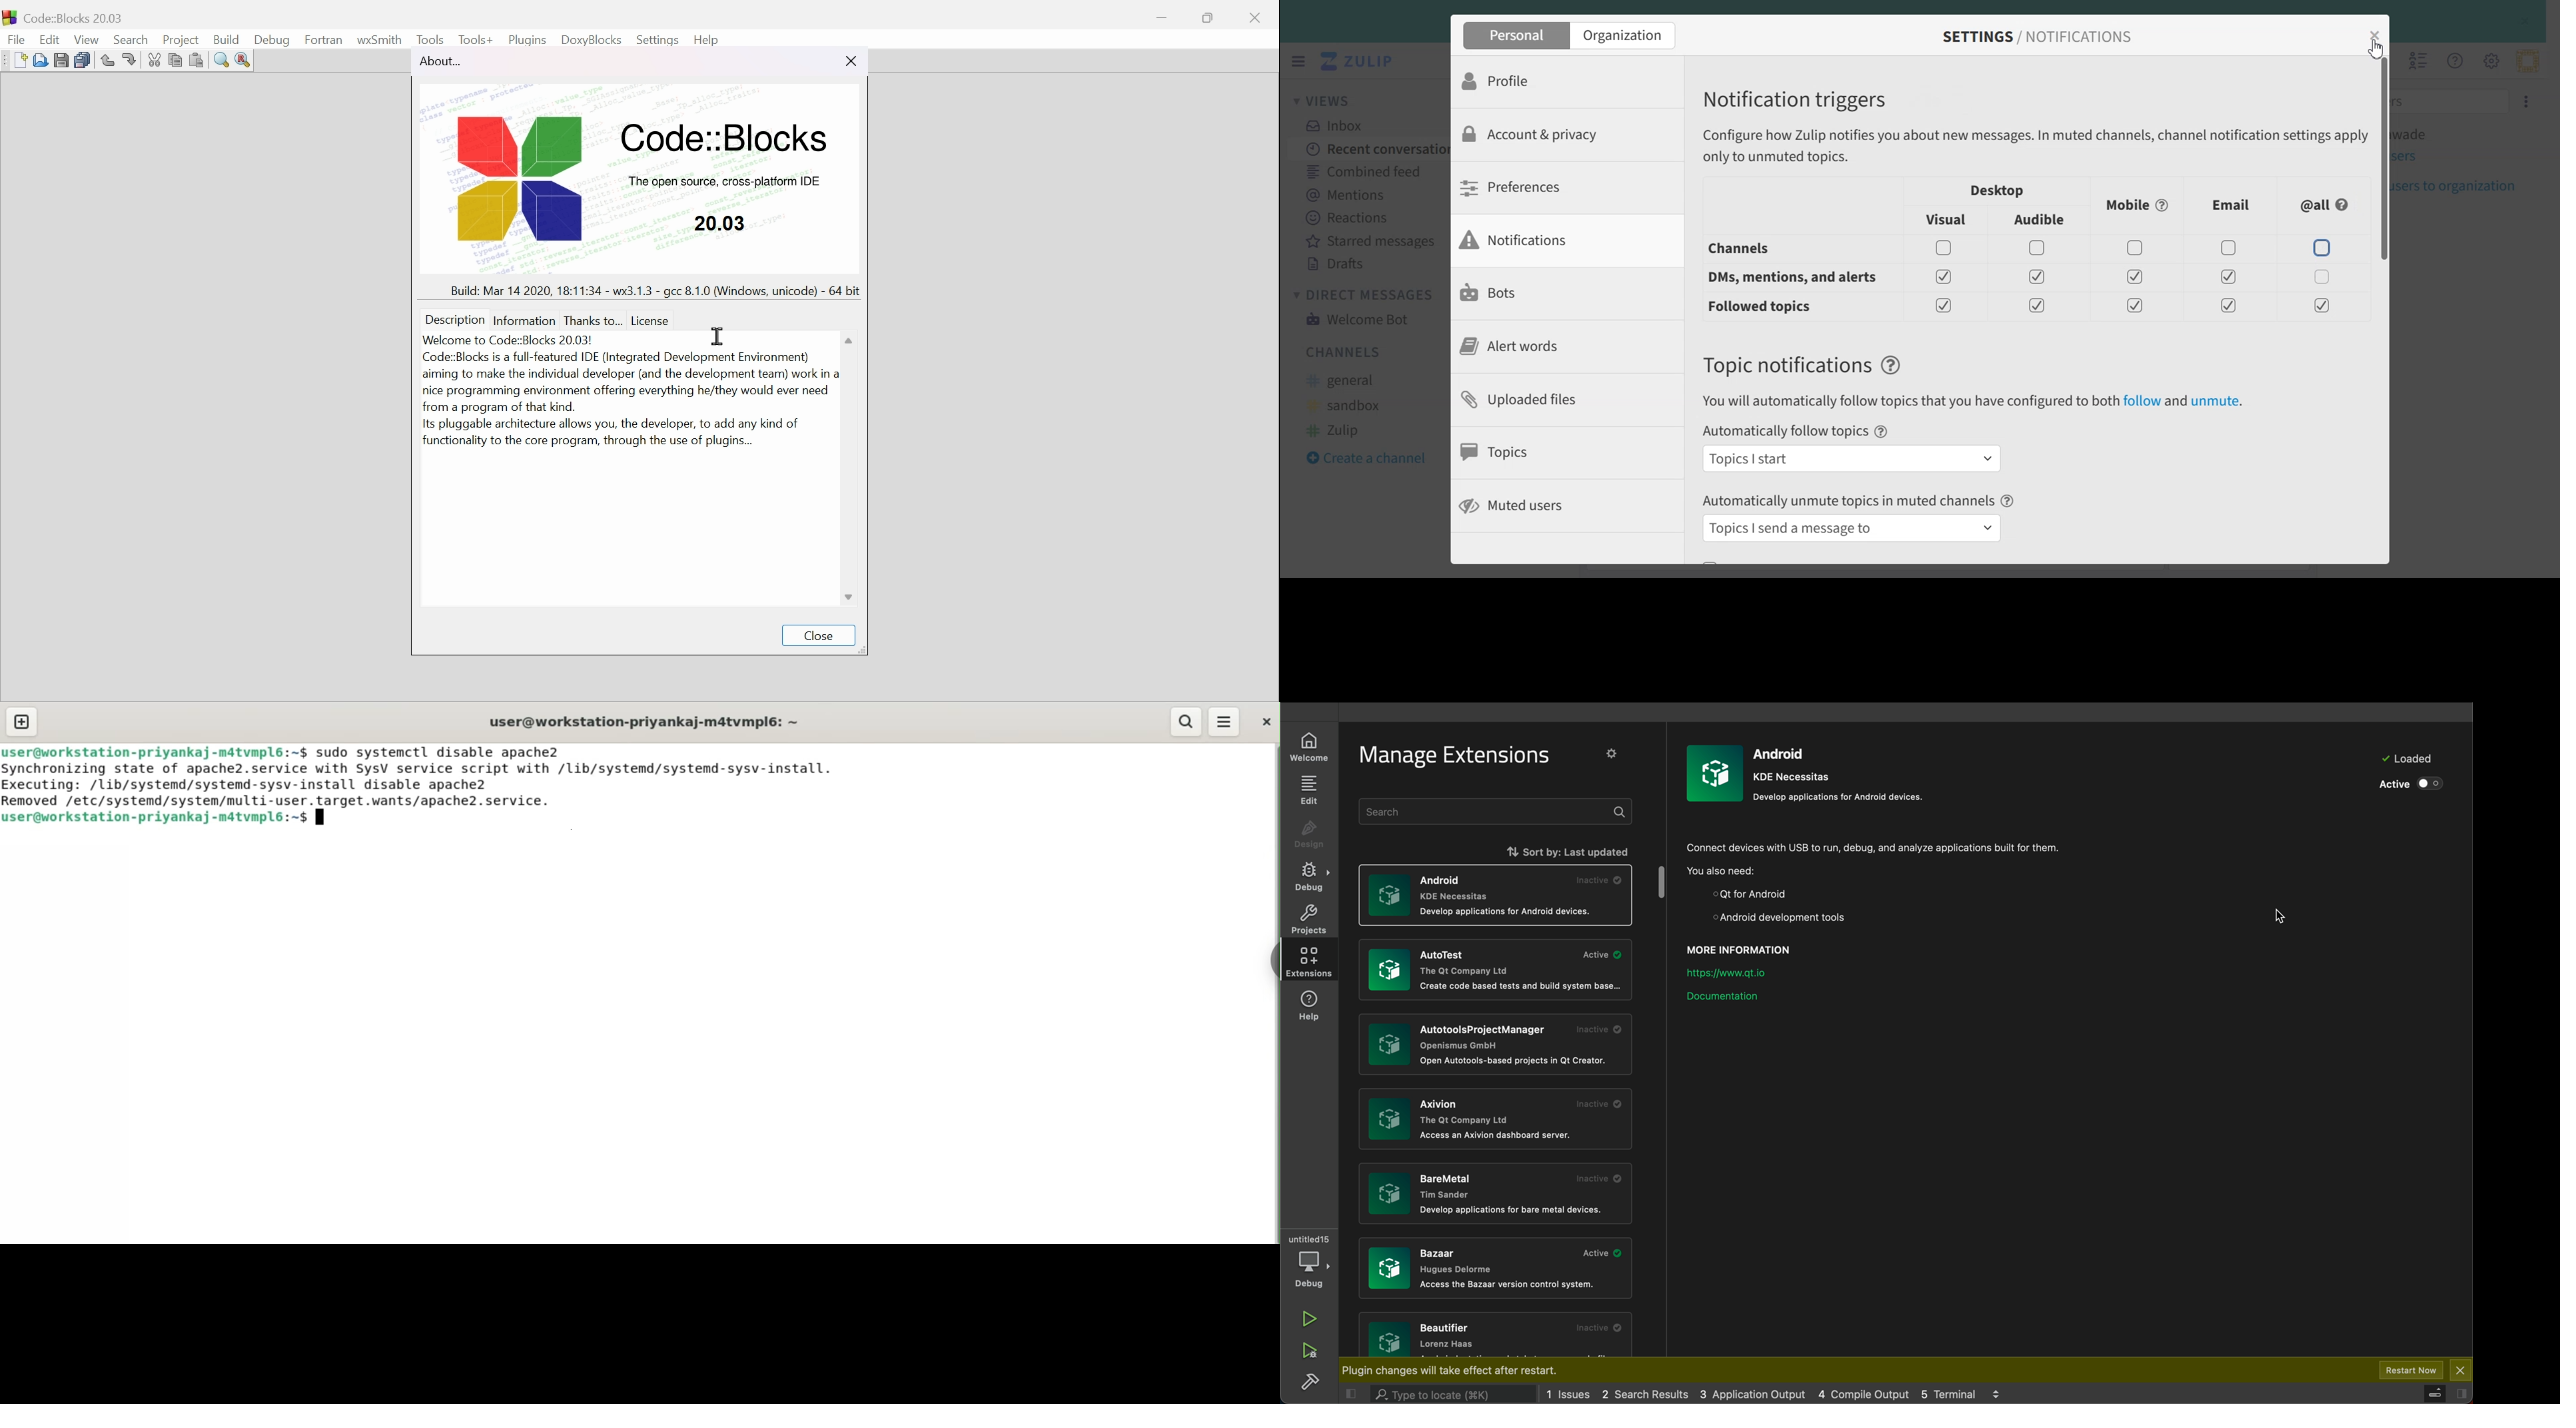  I want to click on Undo, so click(106, 59).